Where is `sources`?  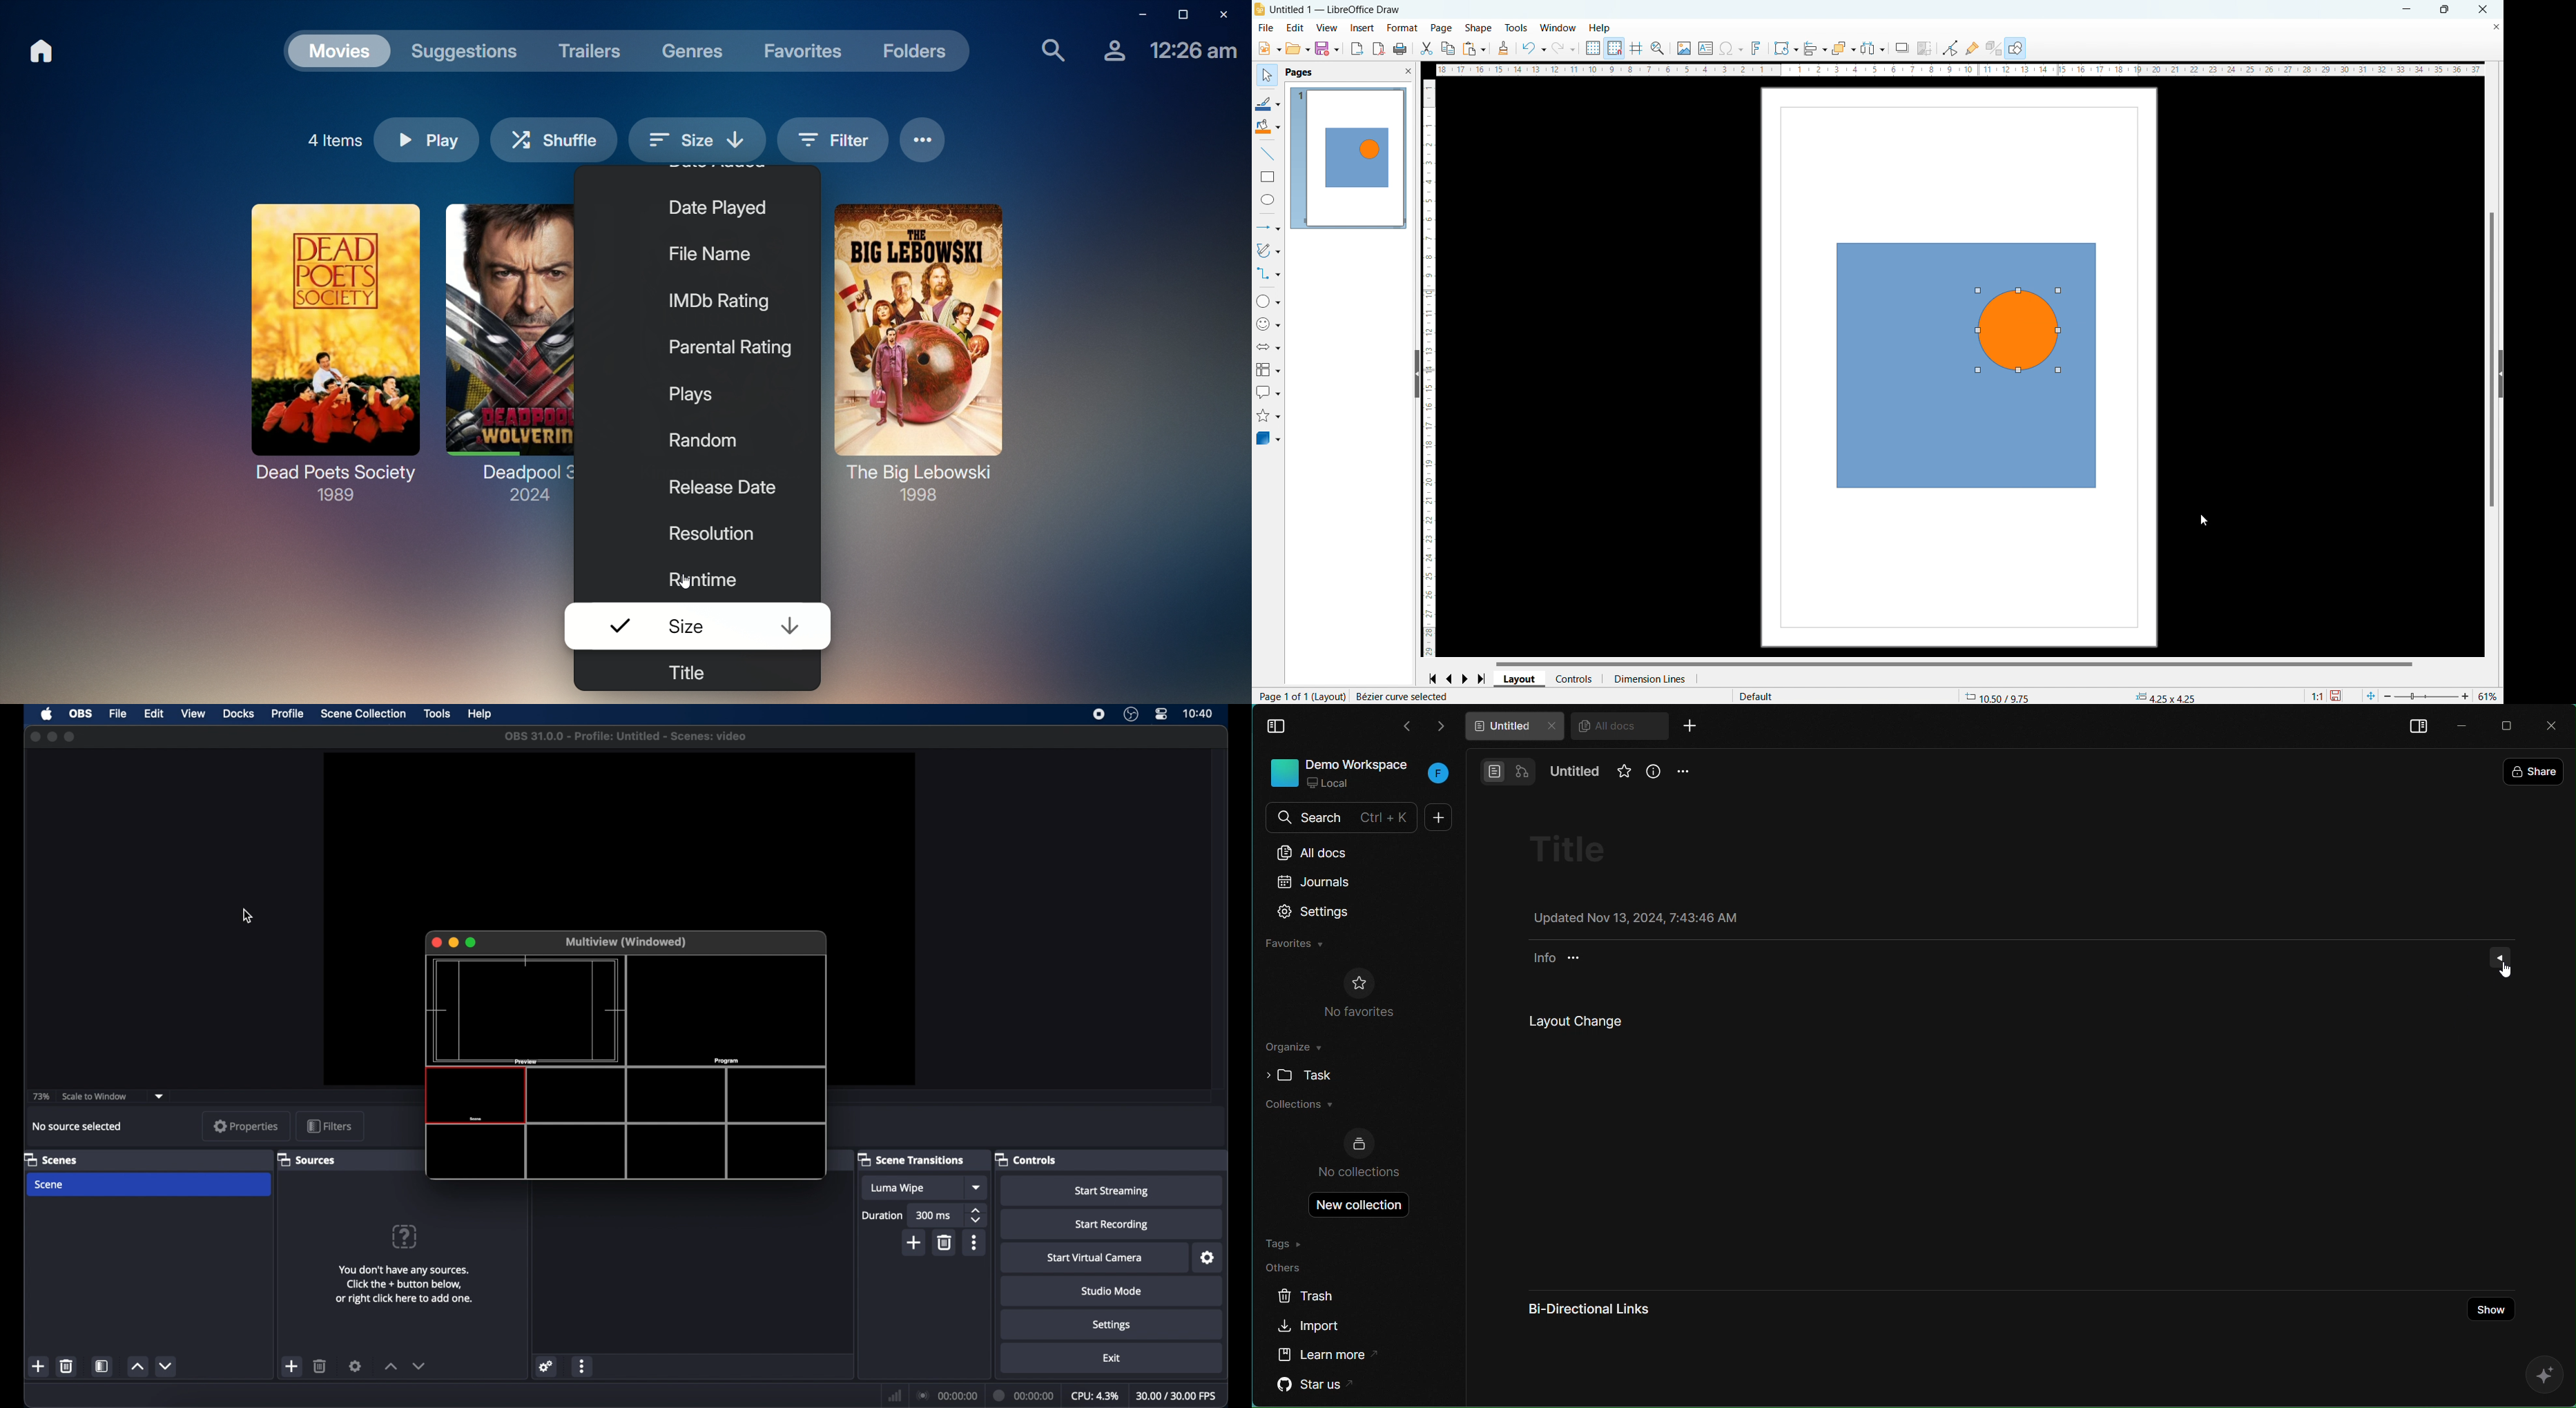
sources is located at coordinates (308, 1159).